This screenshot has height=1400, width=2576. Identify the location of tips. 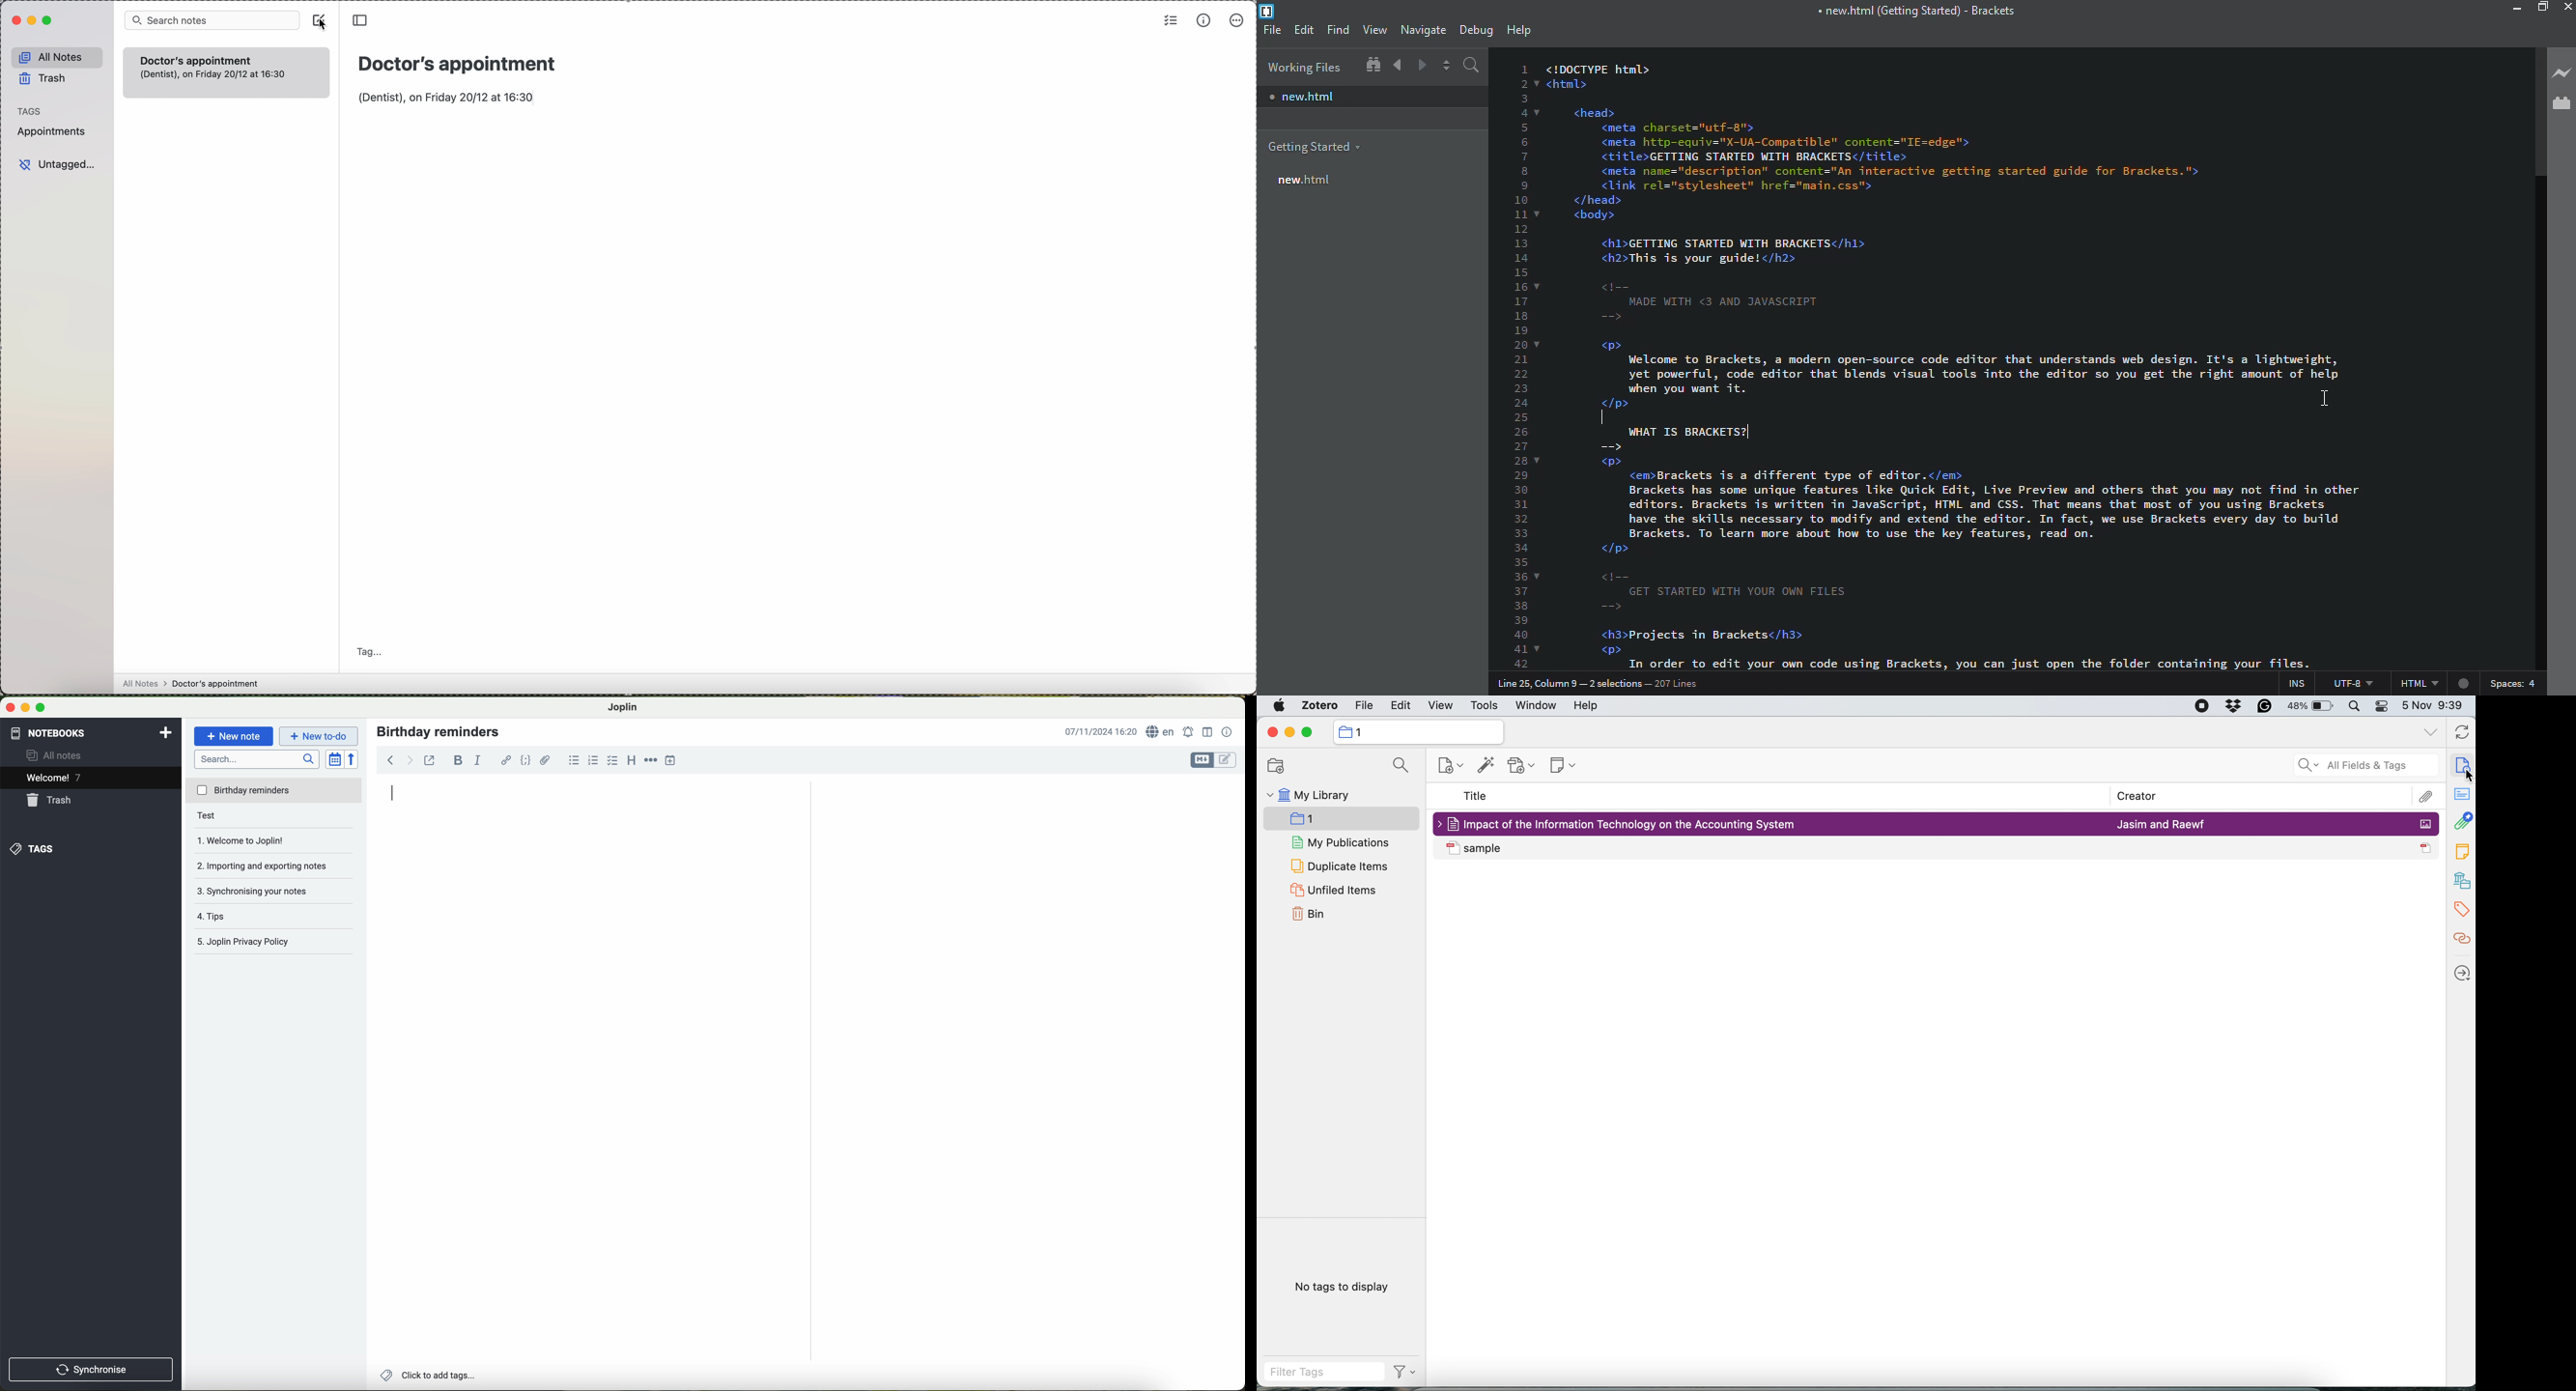
(230, 913).